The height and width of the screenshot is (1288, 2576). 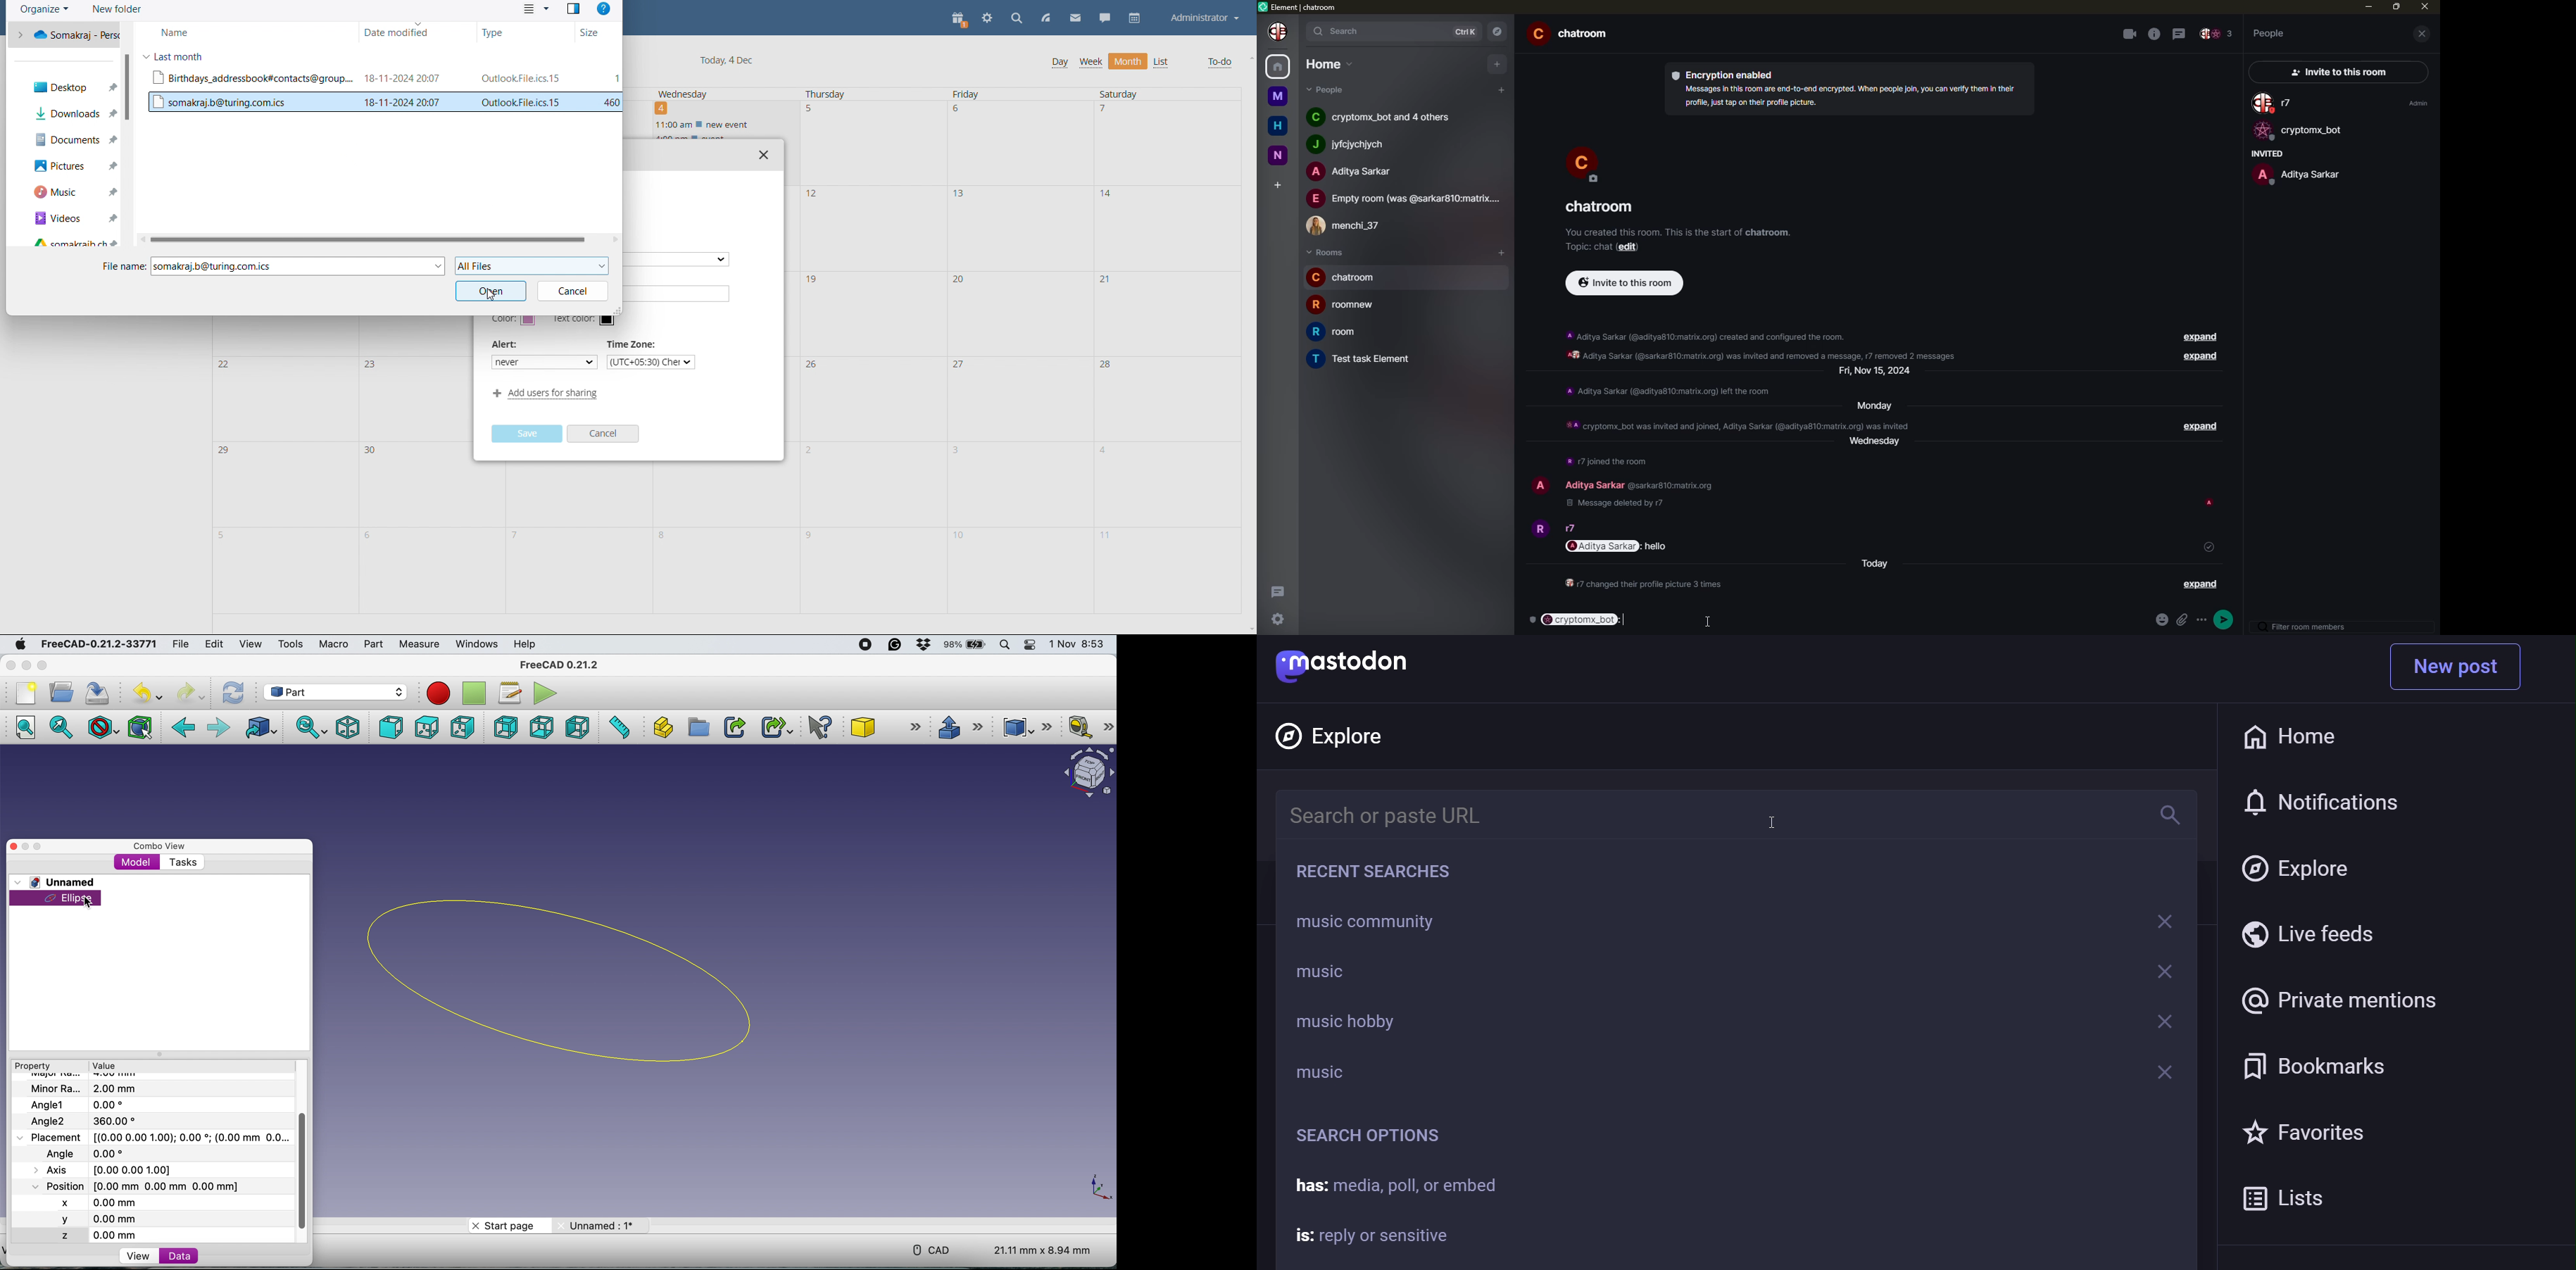 What do you see at coordinates (823, 728) in the screenshot?
I see `what's this` at bounding box center [823, 728].